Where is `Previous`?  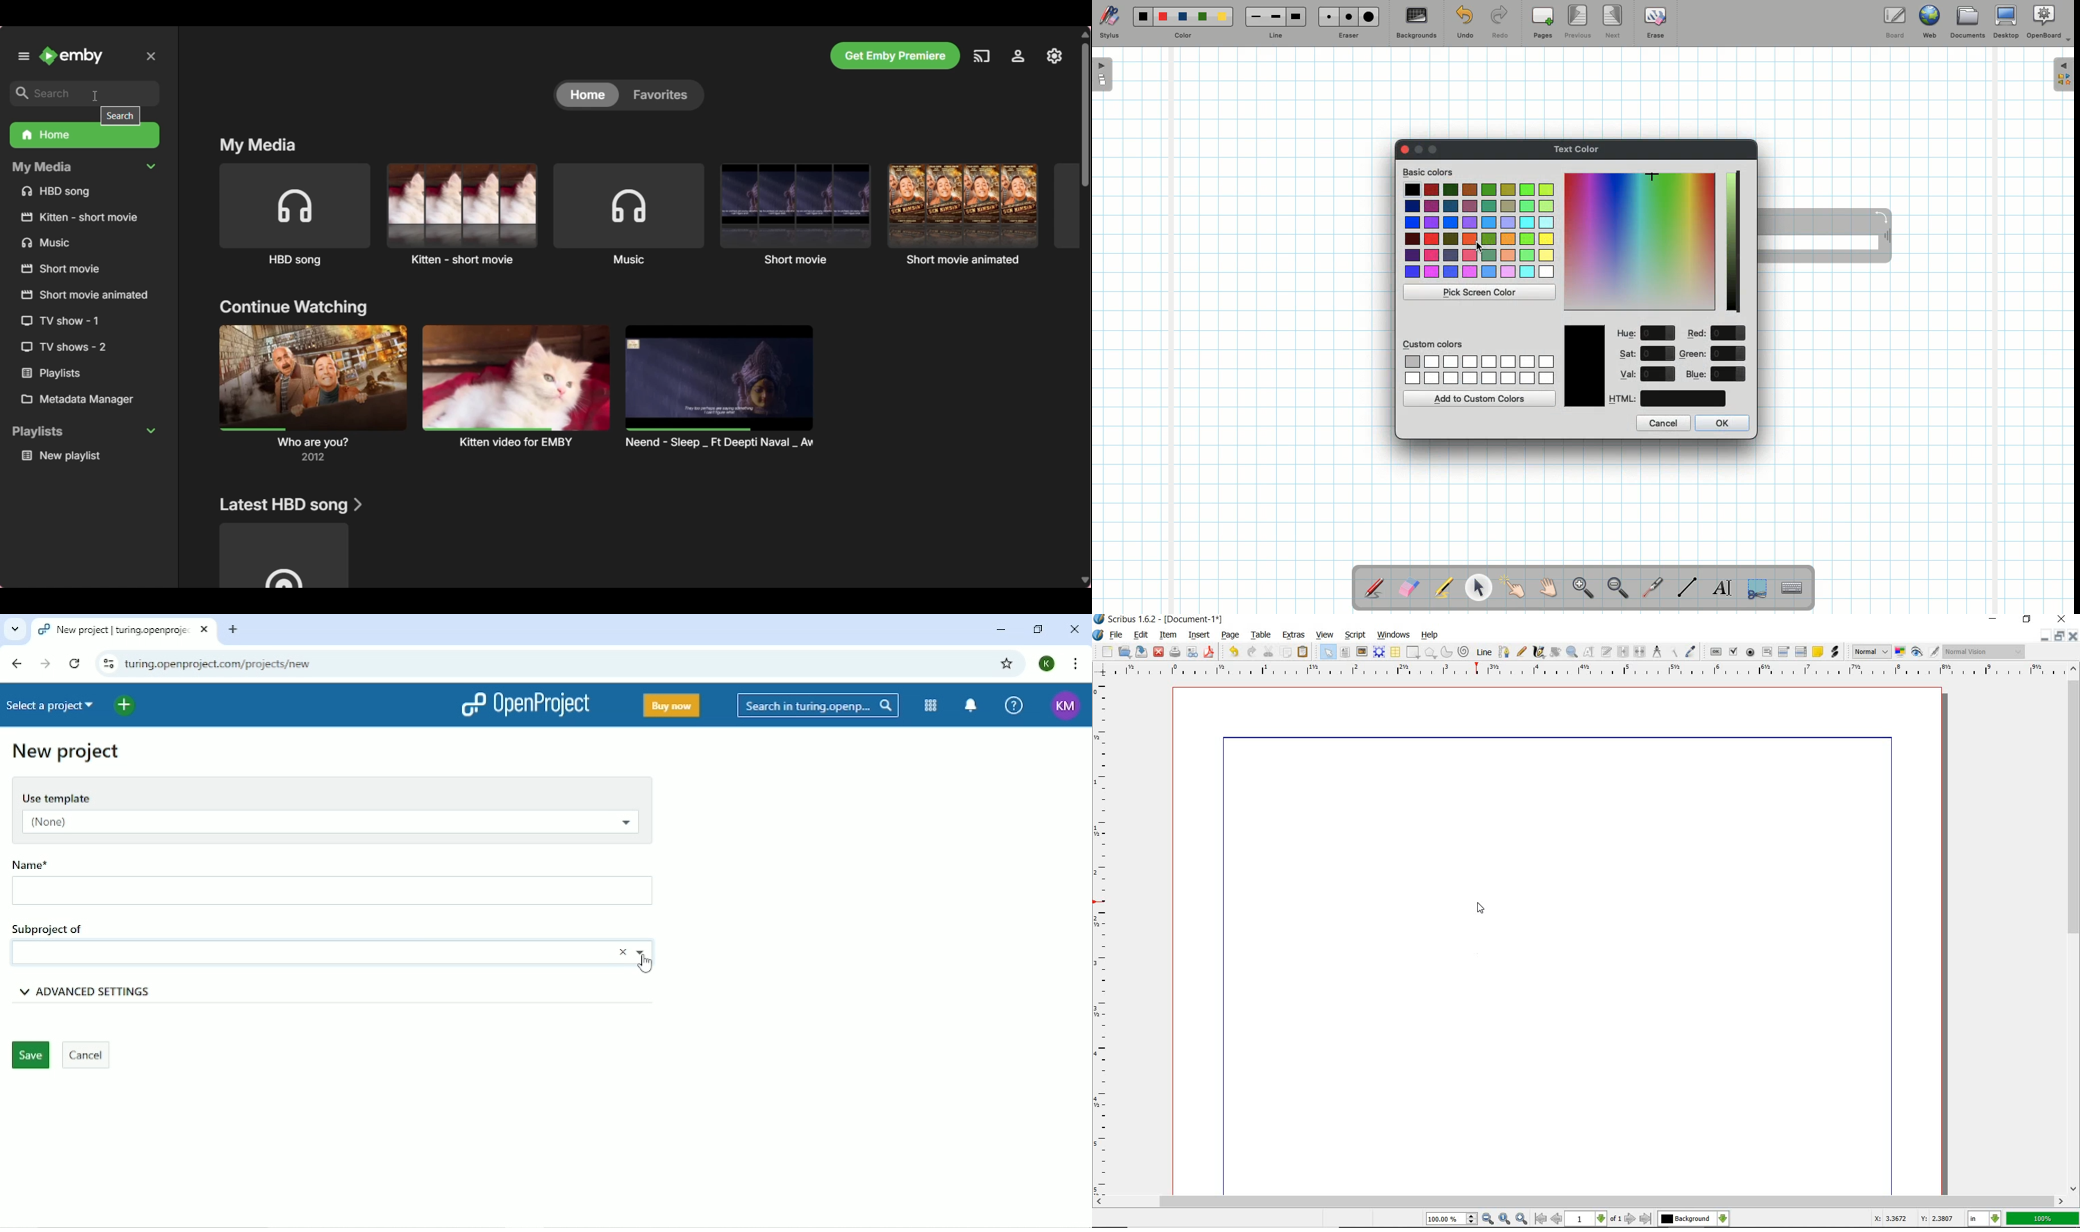 Previous is located at coordinates (1579, 23).